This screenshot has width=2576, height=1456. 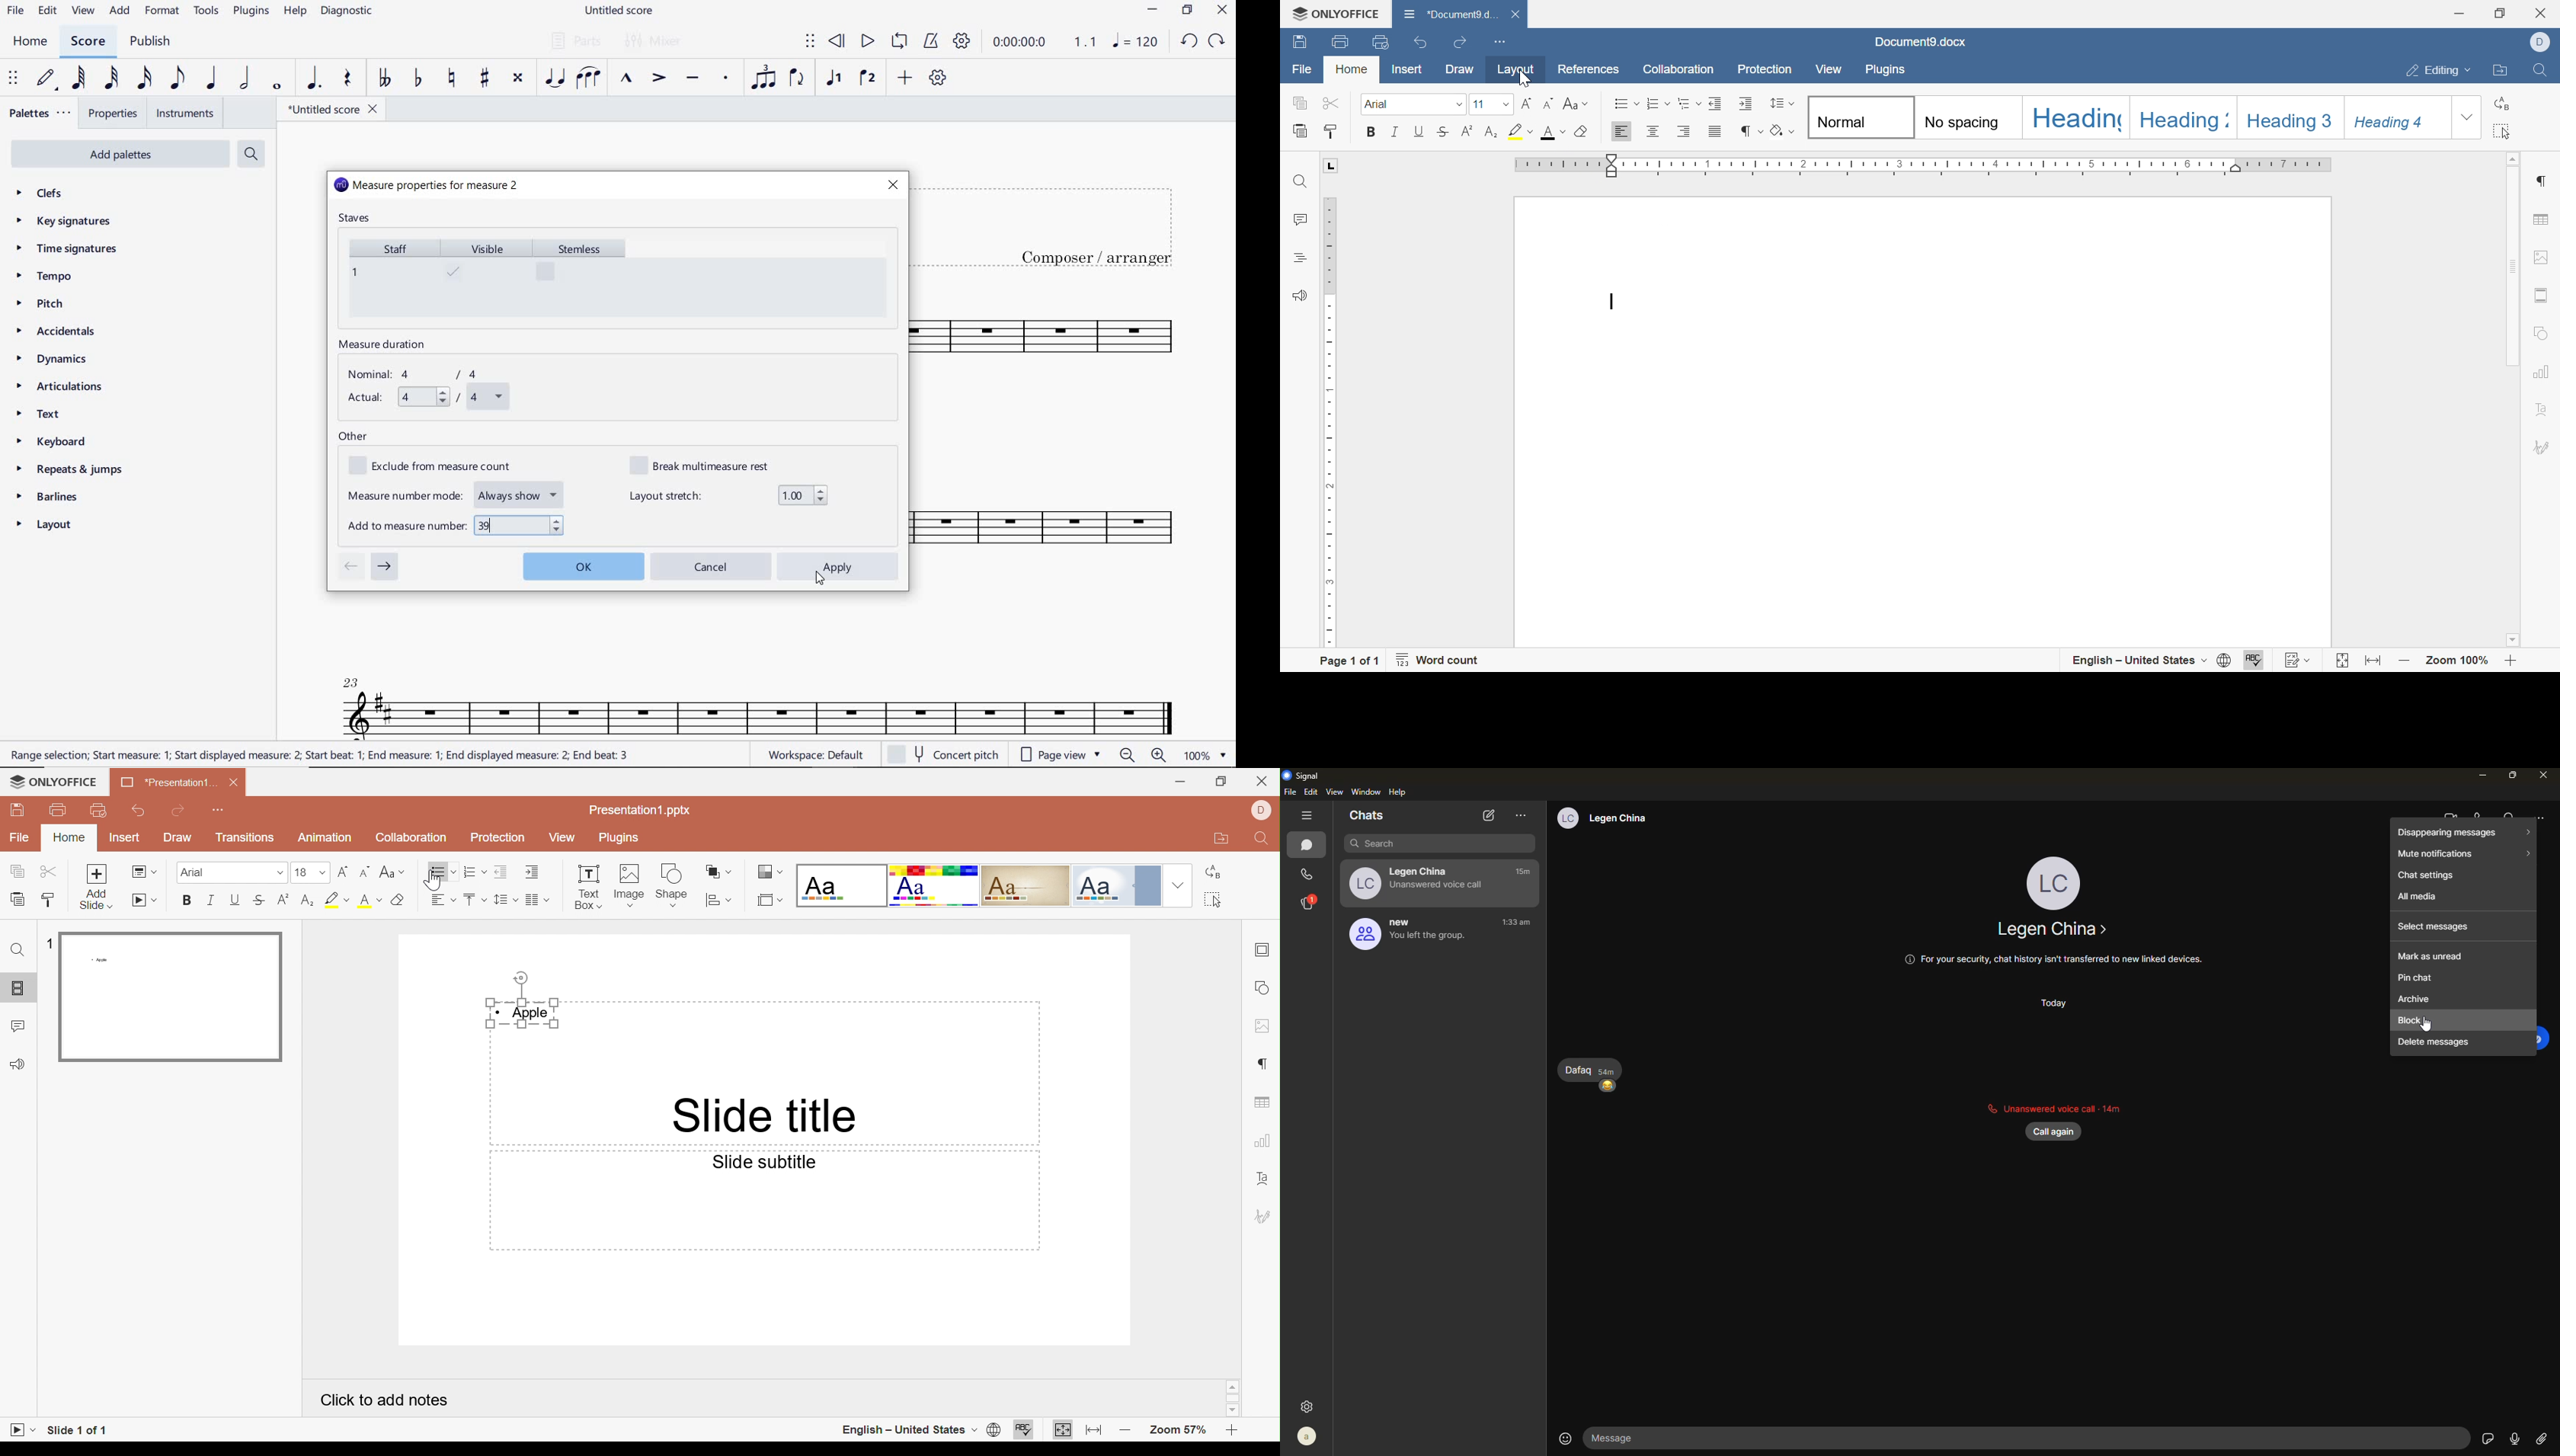 What do you see at coordinates (2481, 817) in the screenshot?
I see `voice call` at bounding box center [2481, 817].